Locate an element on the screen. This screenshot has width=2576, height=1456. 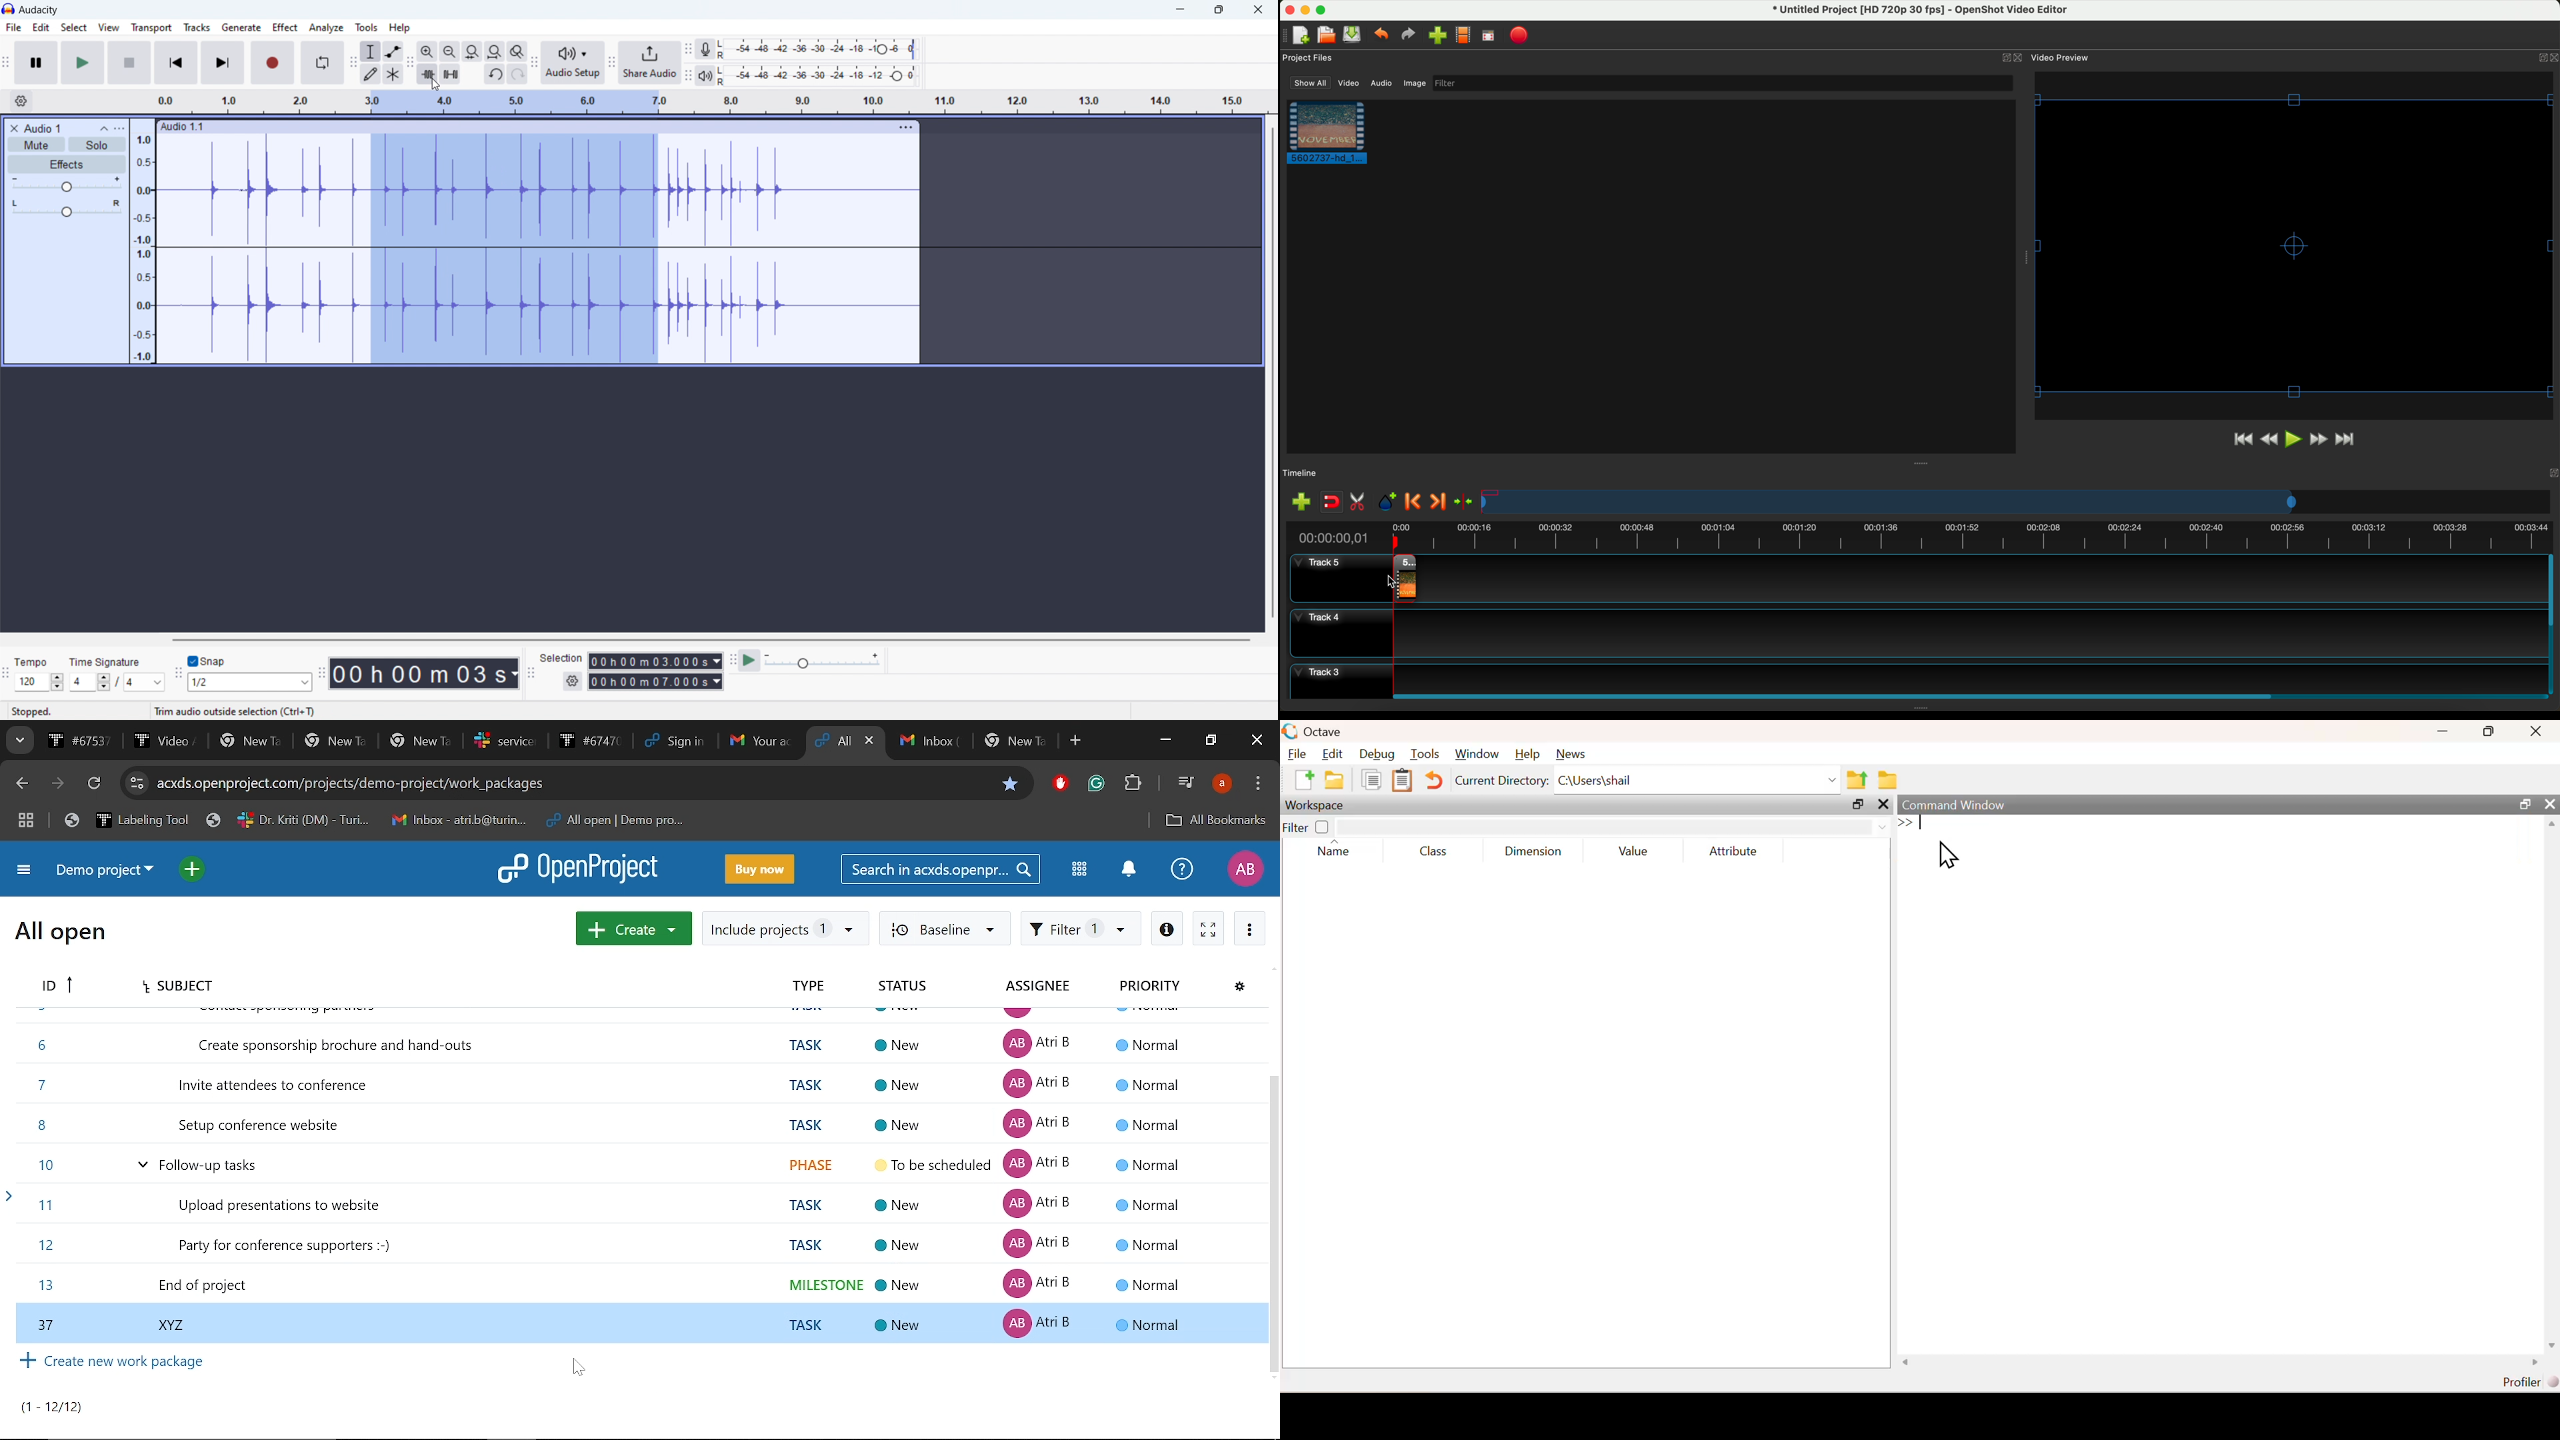
redo is located at coordinates (518, 73).